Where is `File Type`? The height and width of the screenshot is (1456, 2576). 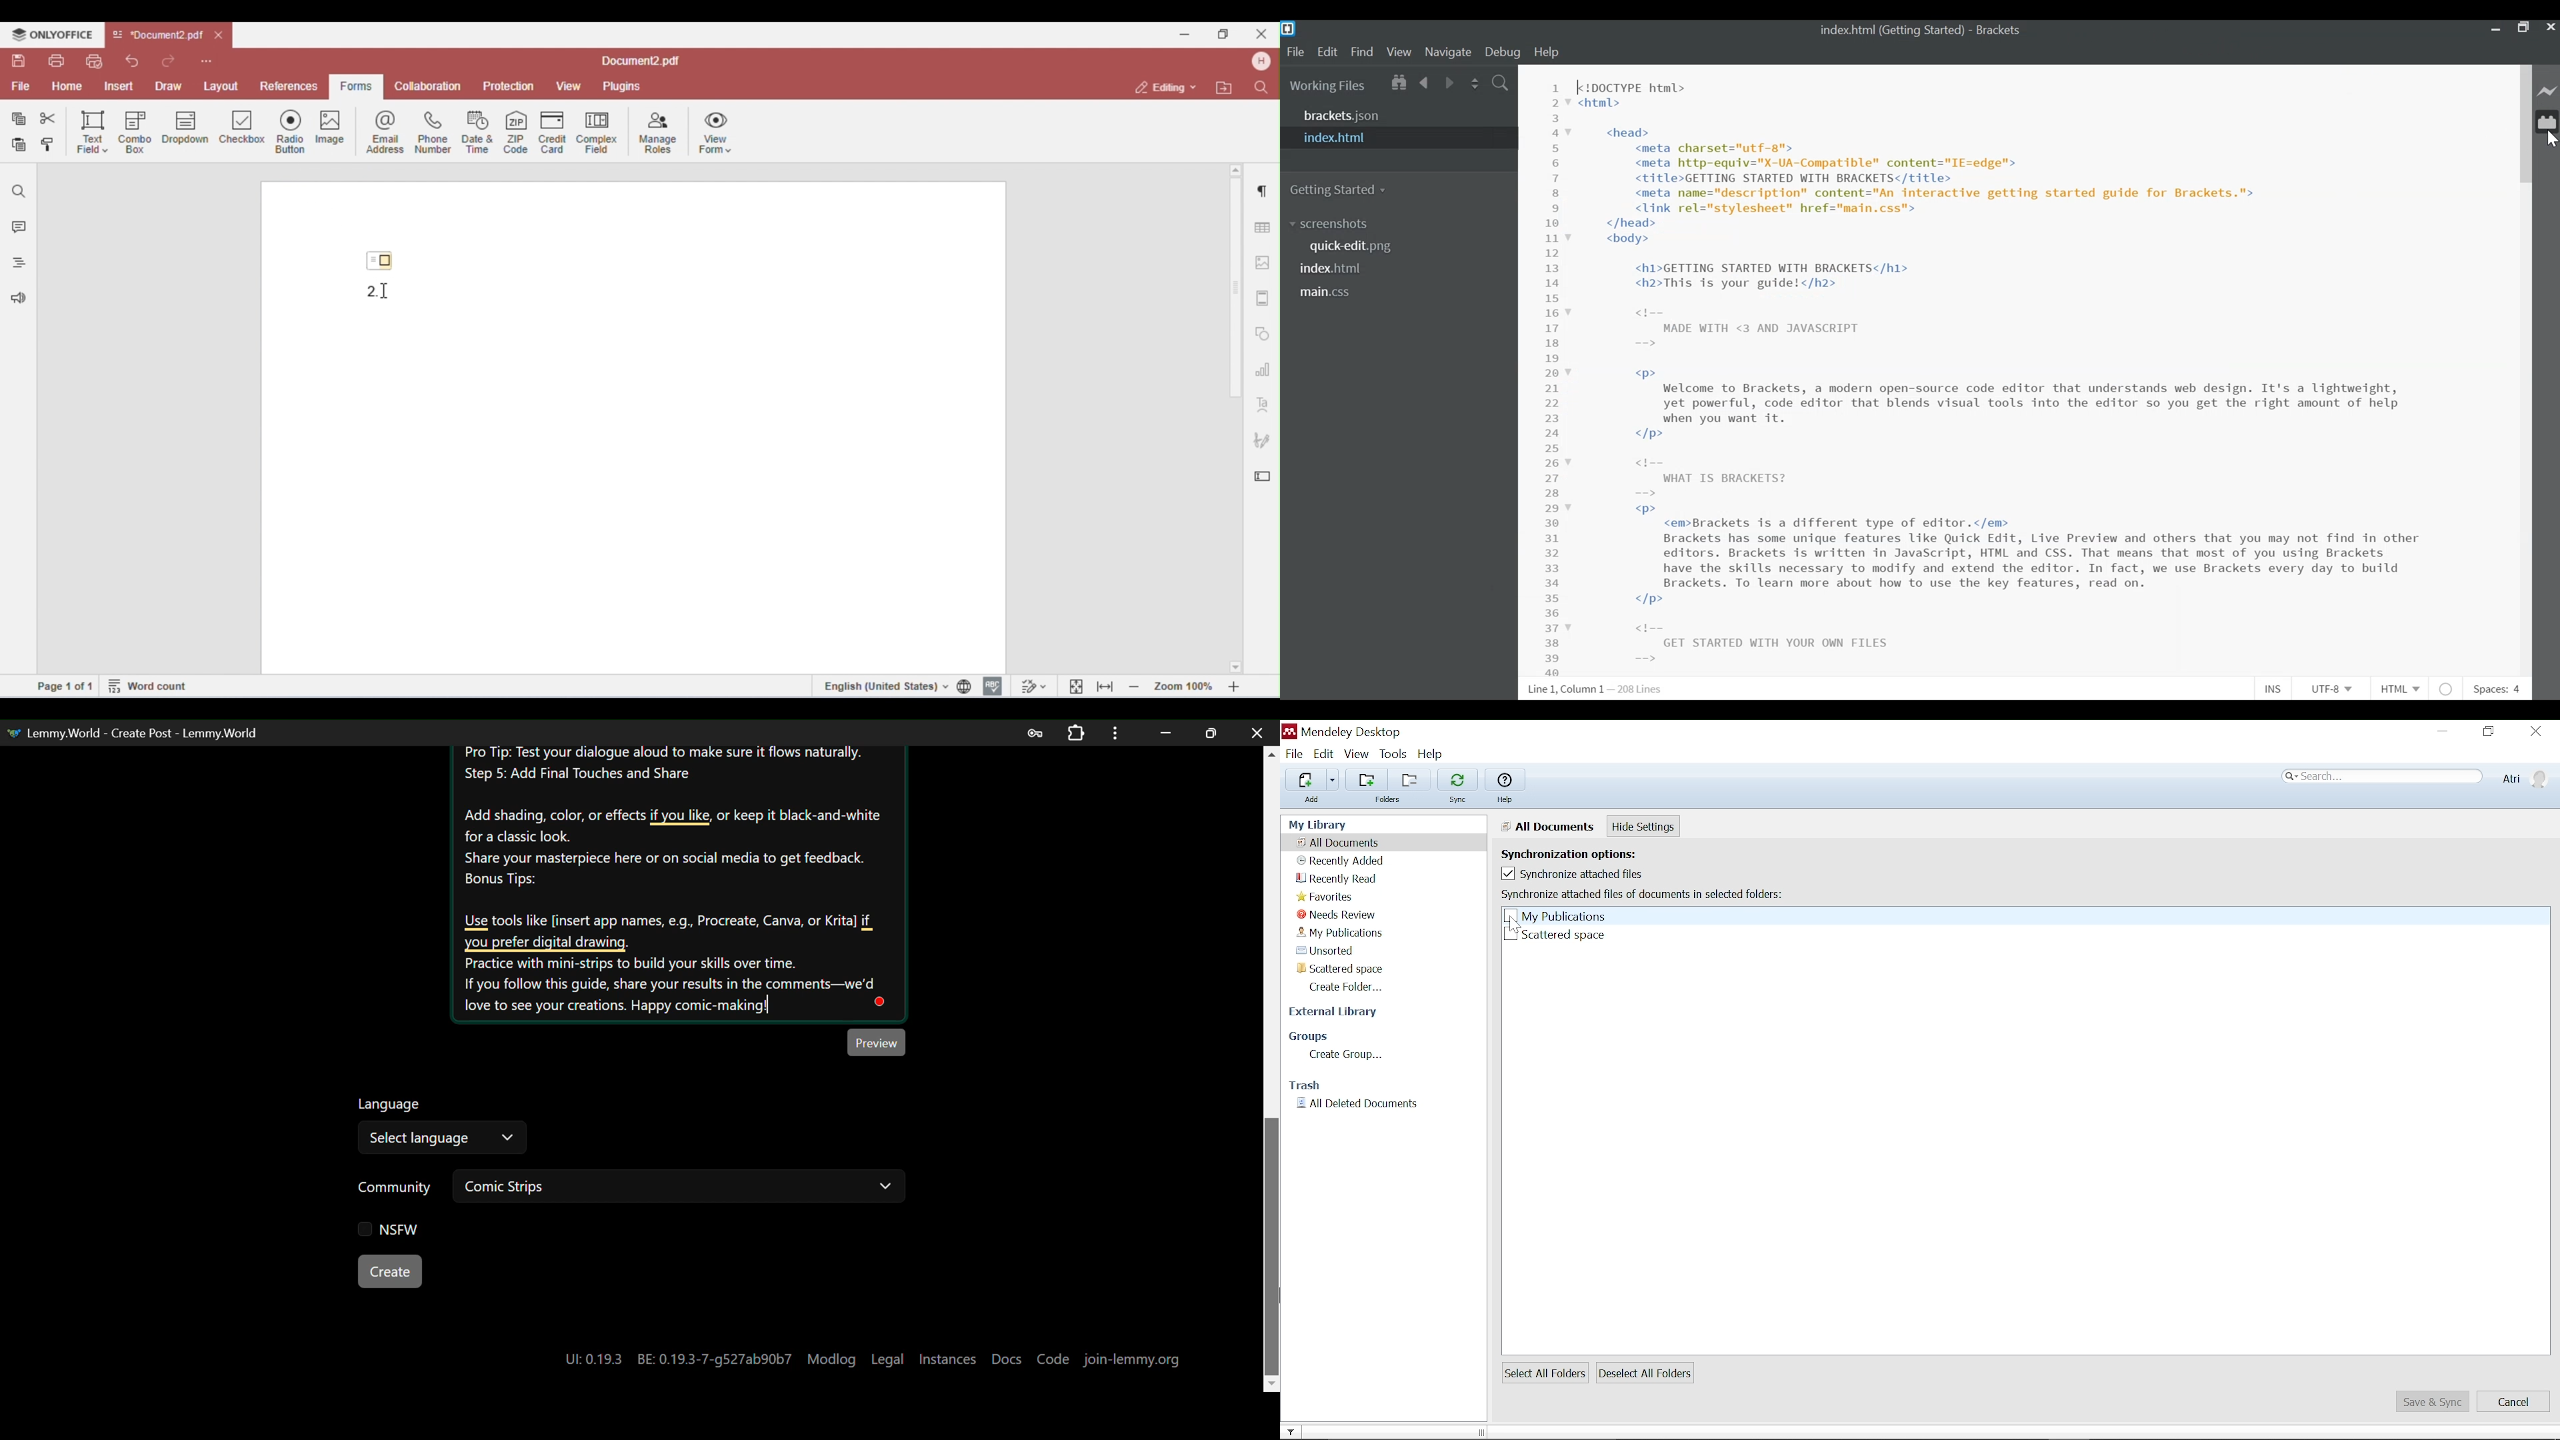
File Type is located at coordinates (2403, 687).